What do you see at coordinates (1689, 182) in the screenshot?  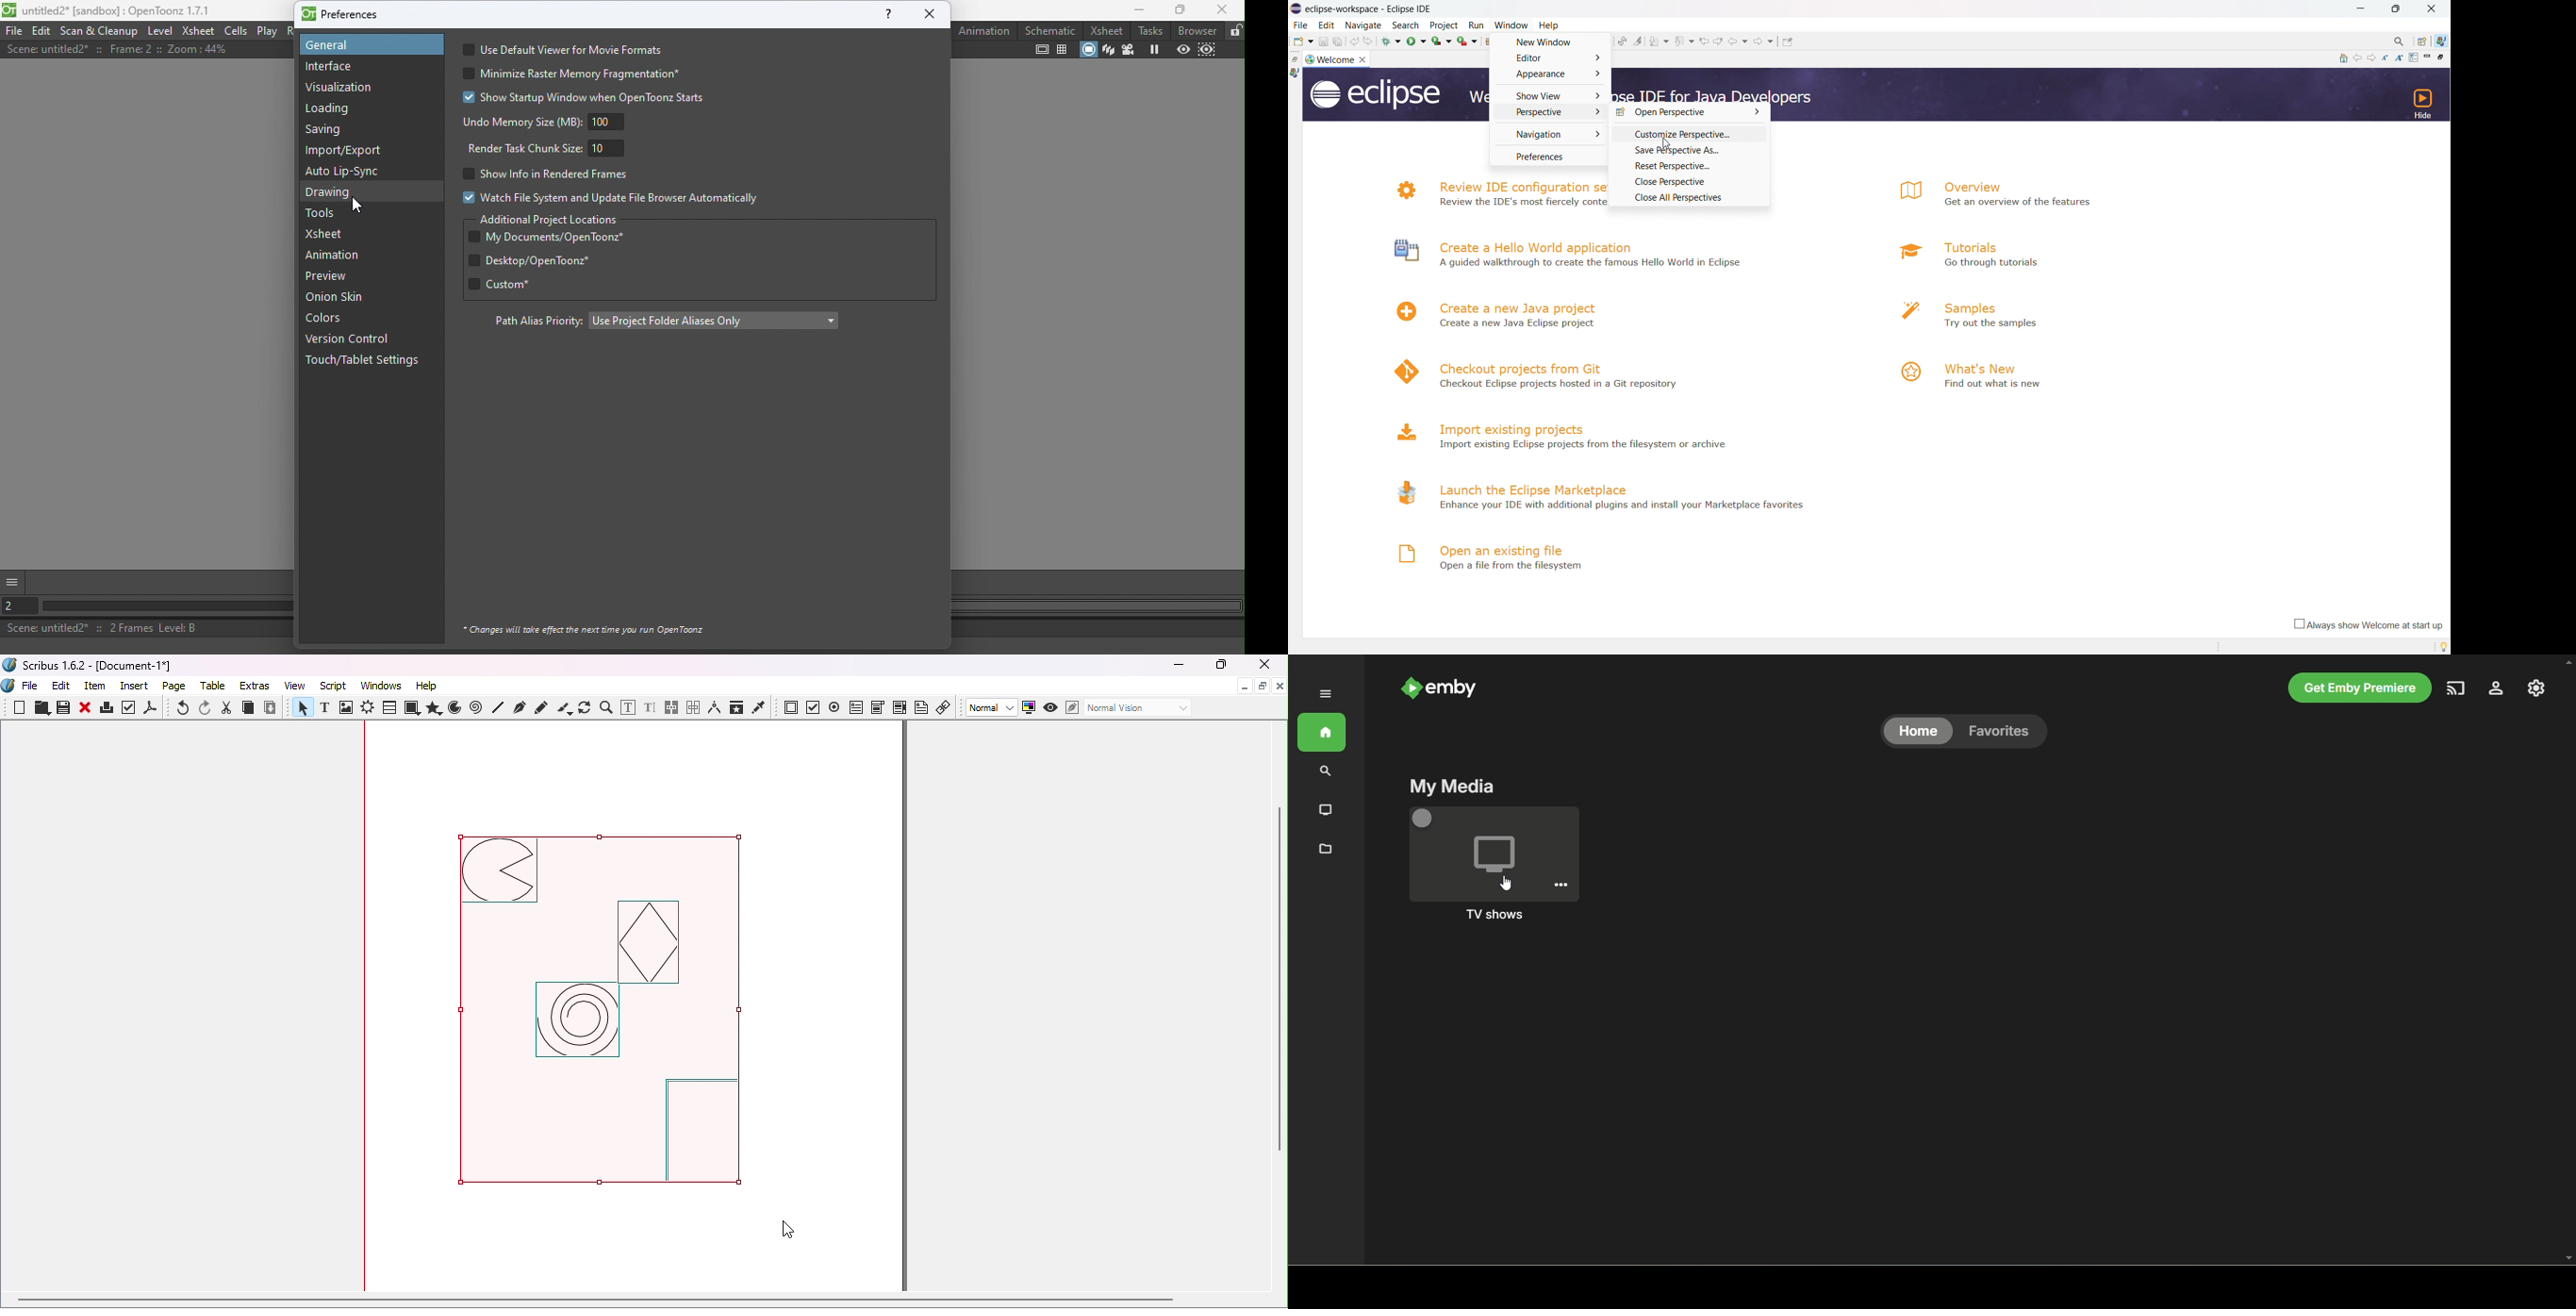 I see `close perspective` at bounding box center [1689, 182].